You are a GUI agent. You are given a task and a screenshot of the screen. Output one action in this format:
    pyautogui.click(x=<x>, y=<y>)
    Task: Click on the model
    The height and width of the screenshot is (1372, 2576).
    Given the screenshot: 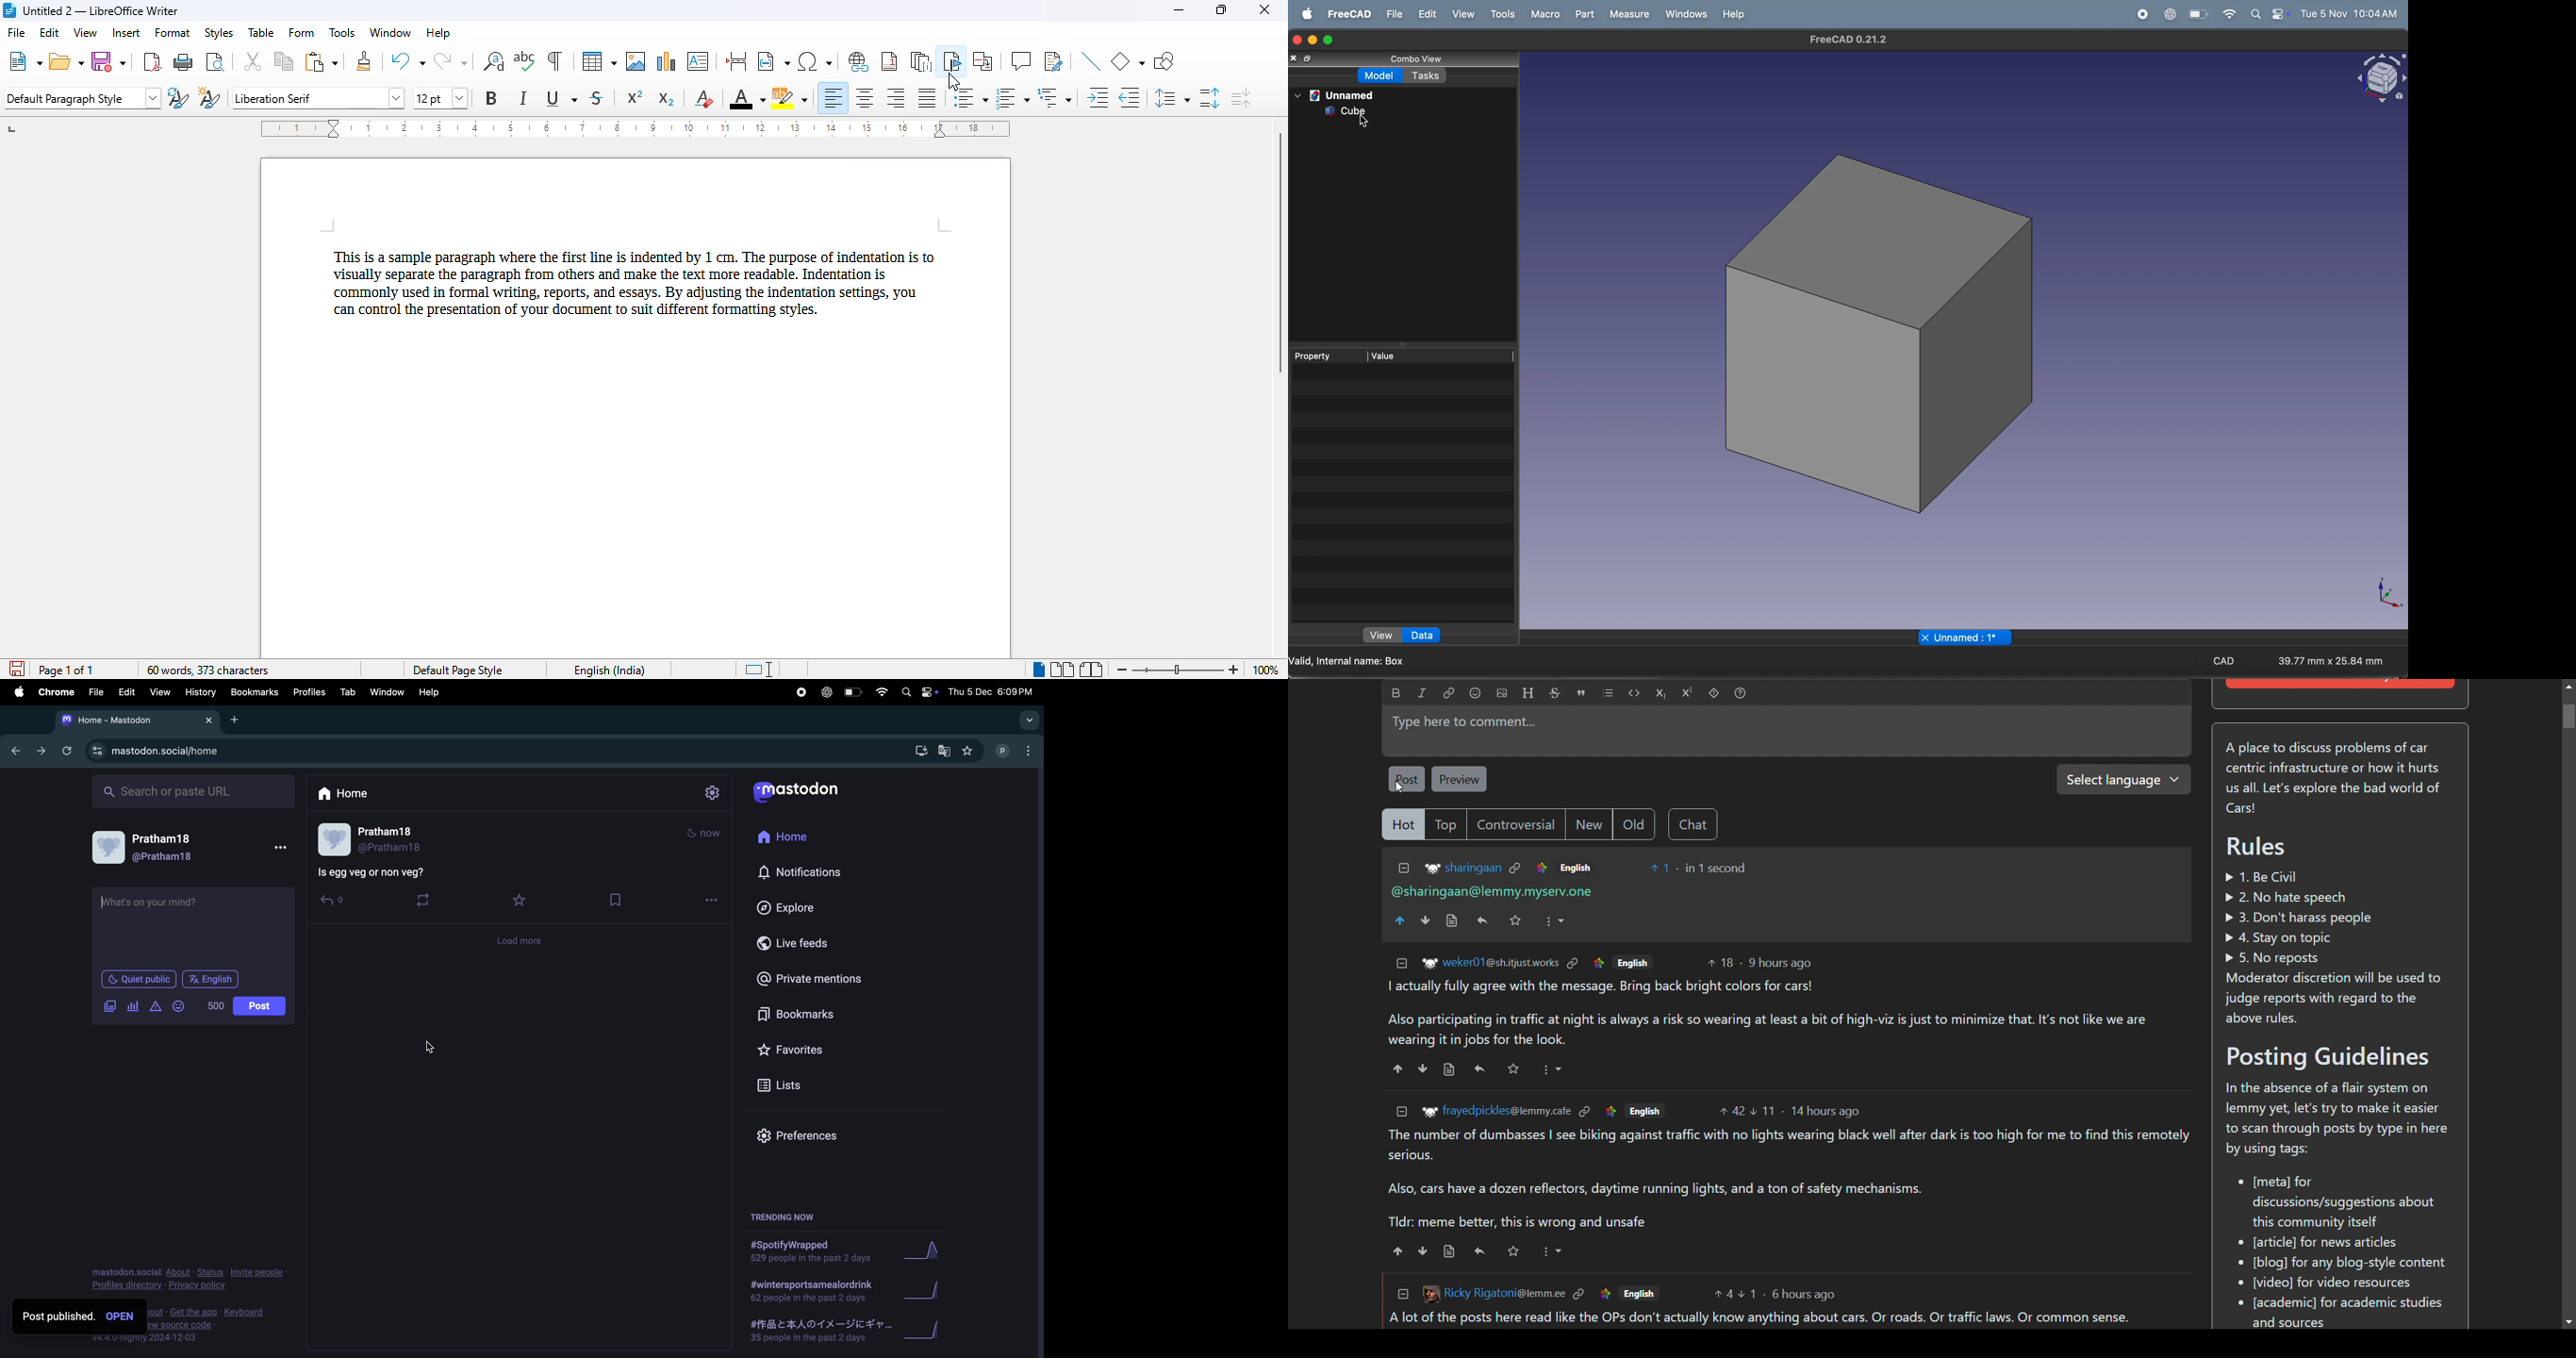 What is the action you would take?
    pyautogui.click(x=1376, y=75)
    